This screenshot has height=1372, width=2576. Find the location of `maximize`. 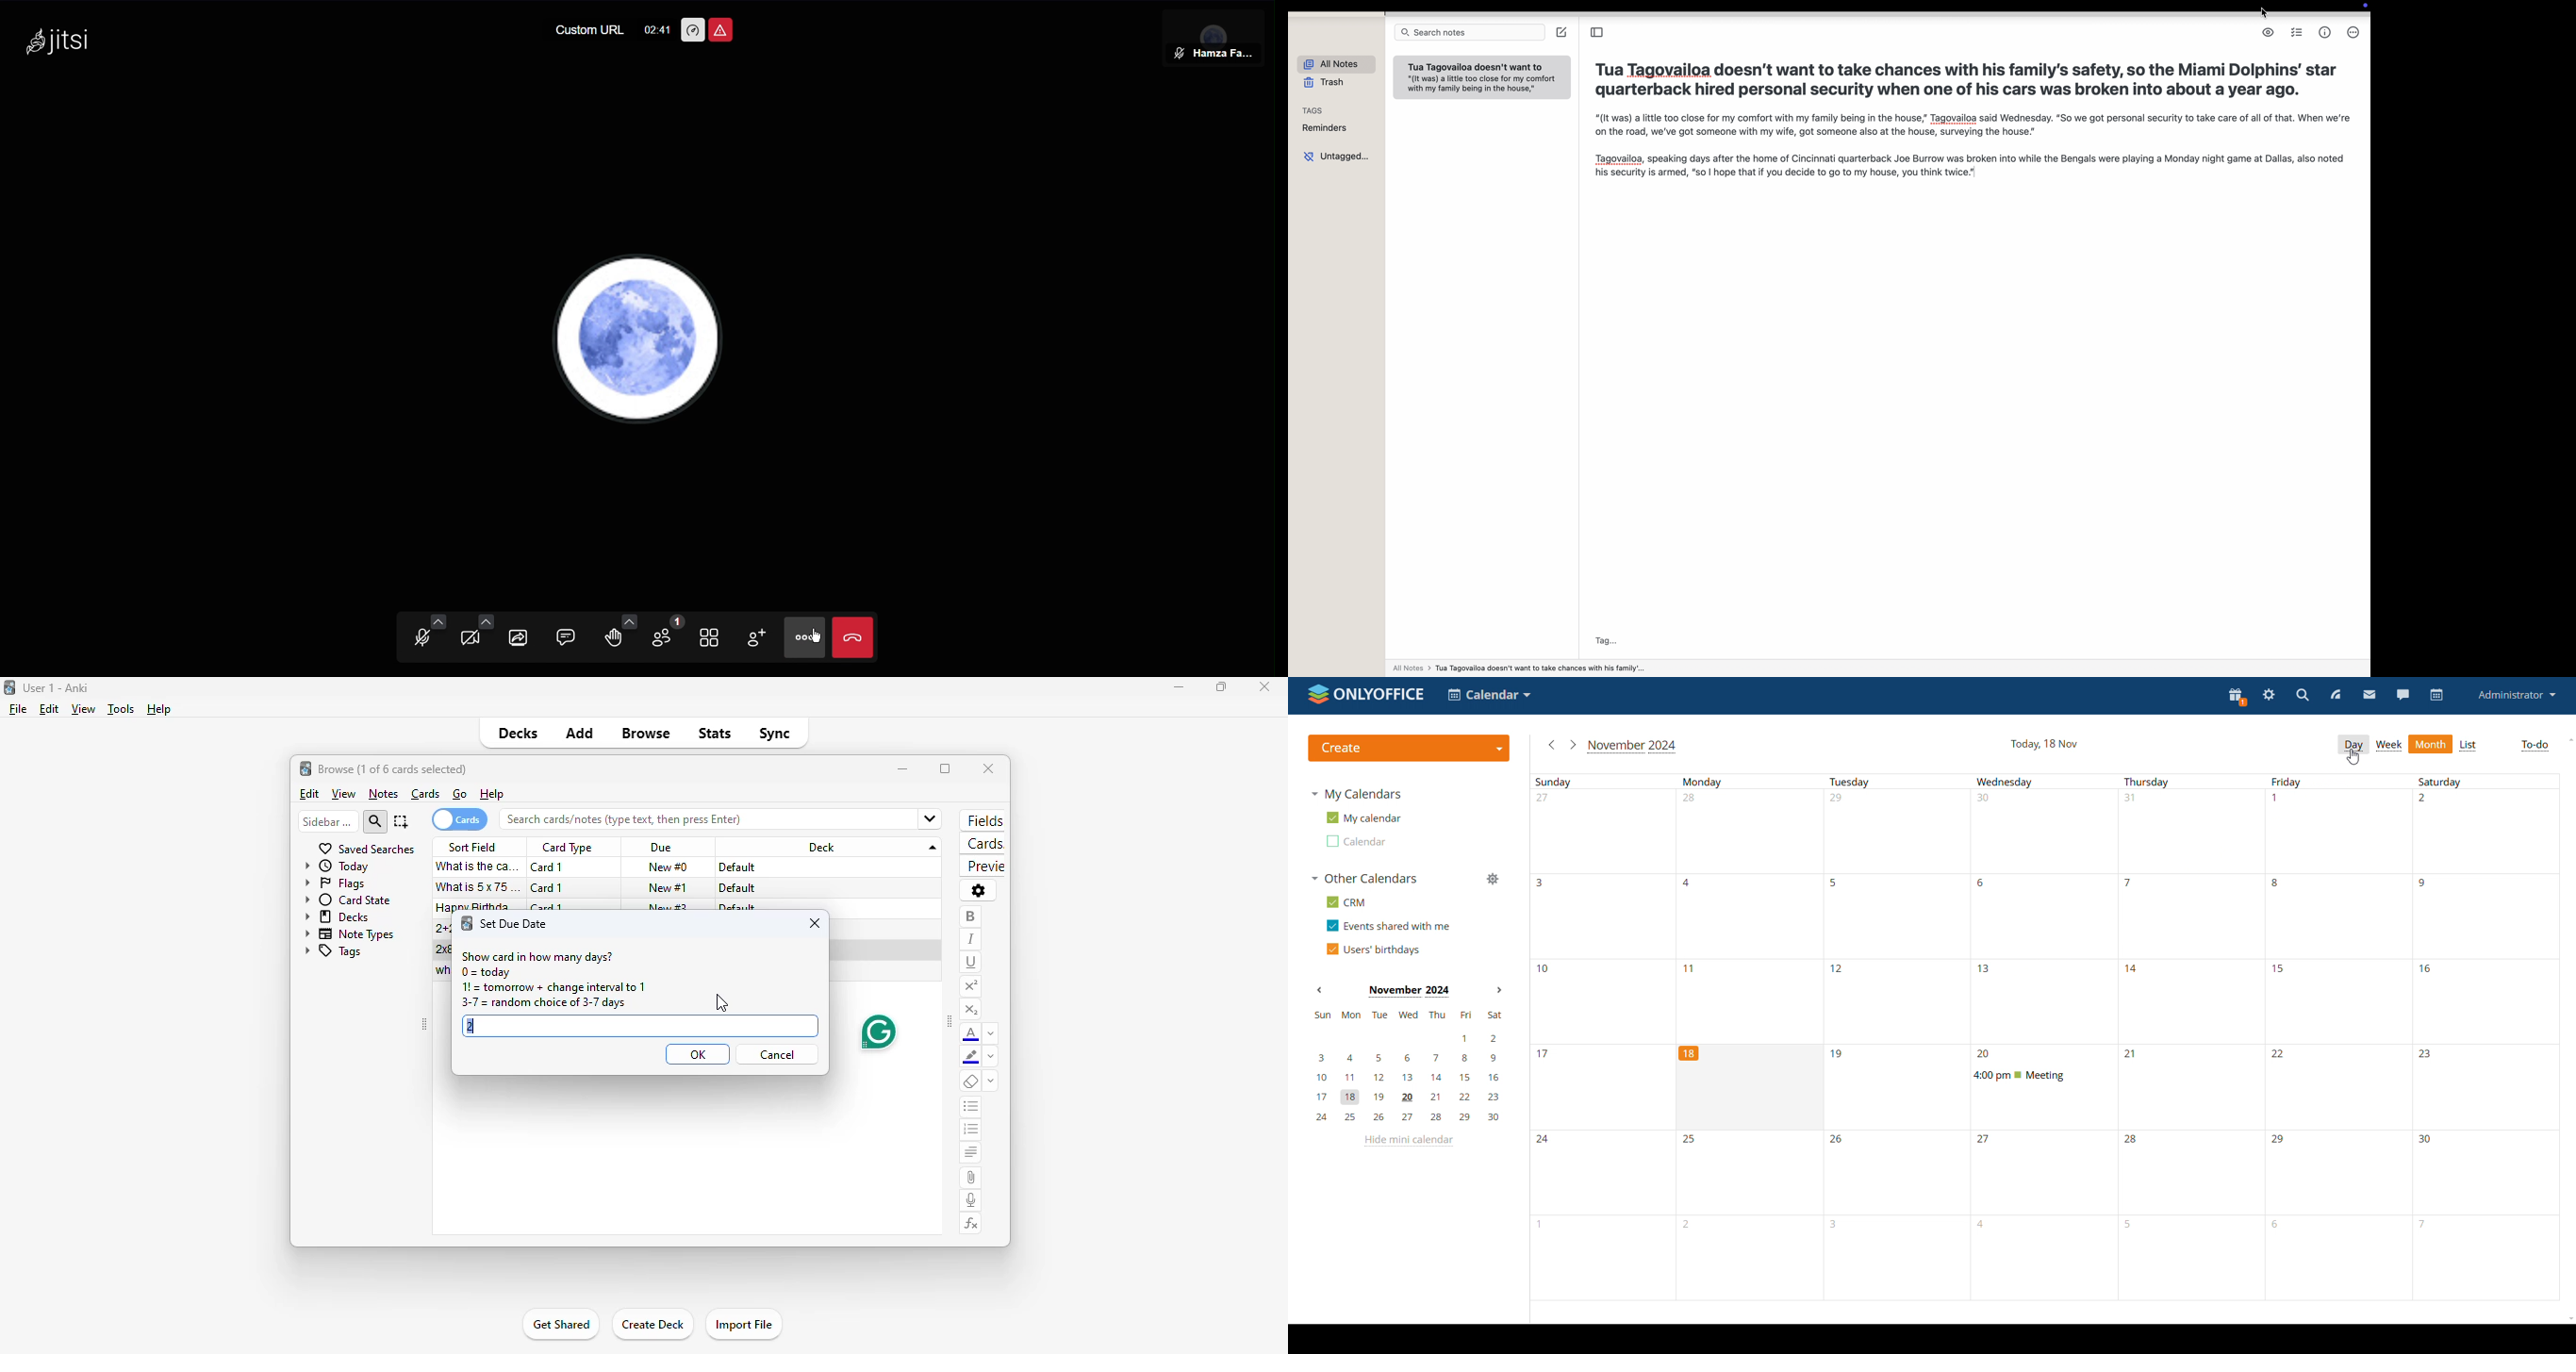

maximize is located at coordinates (1220, 688).